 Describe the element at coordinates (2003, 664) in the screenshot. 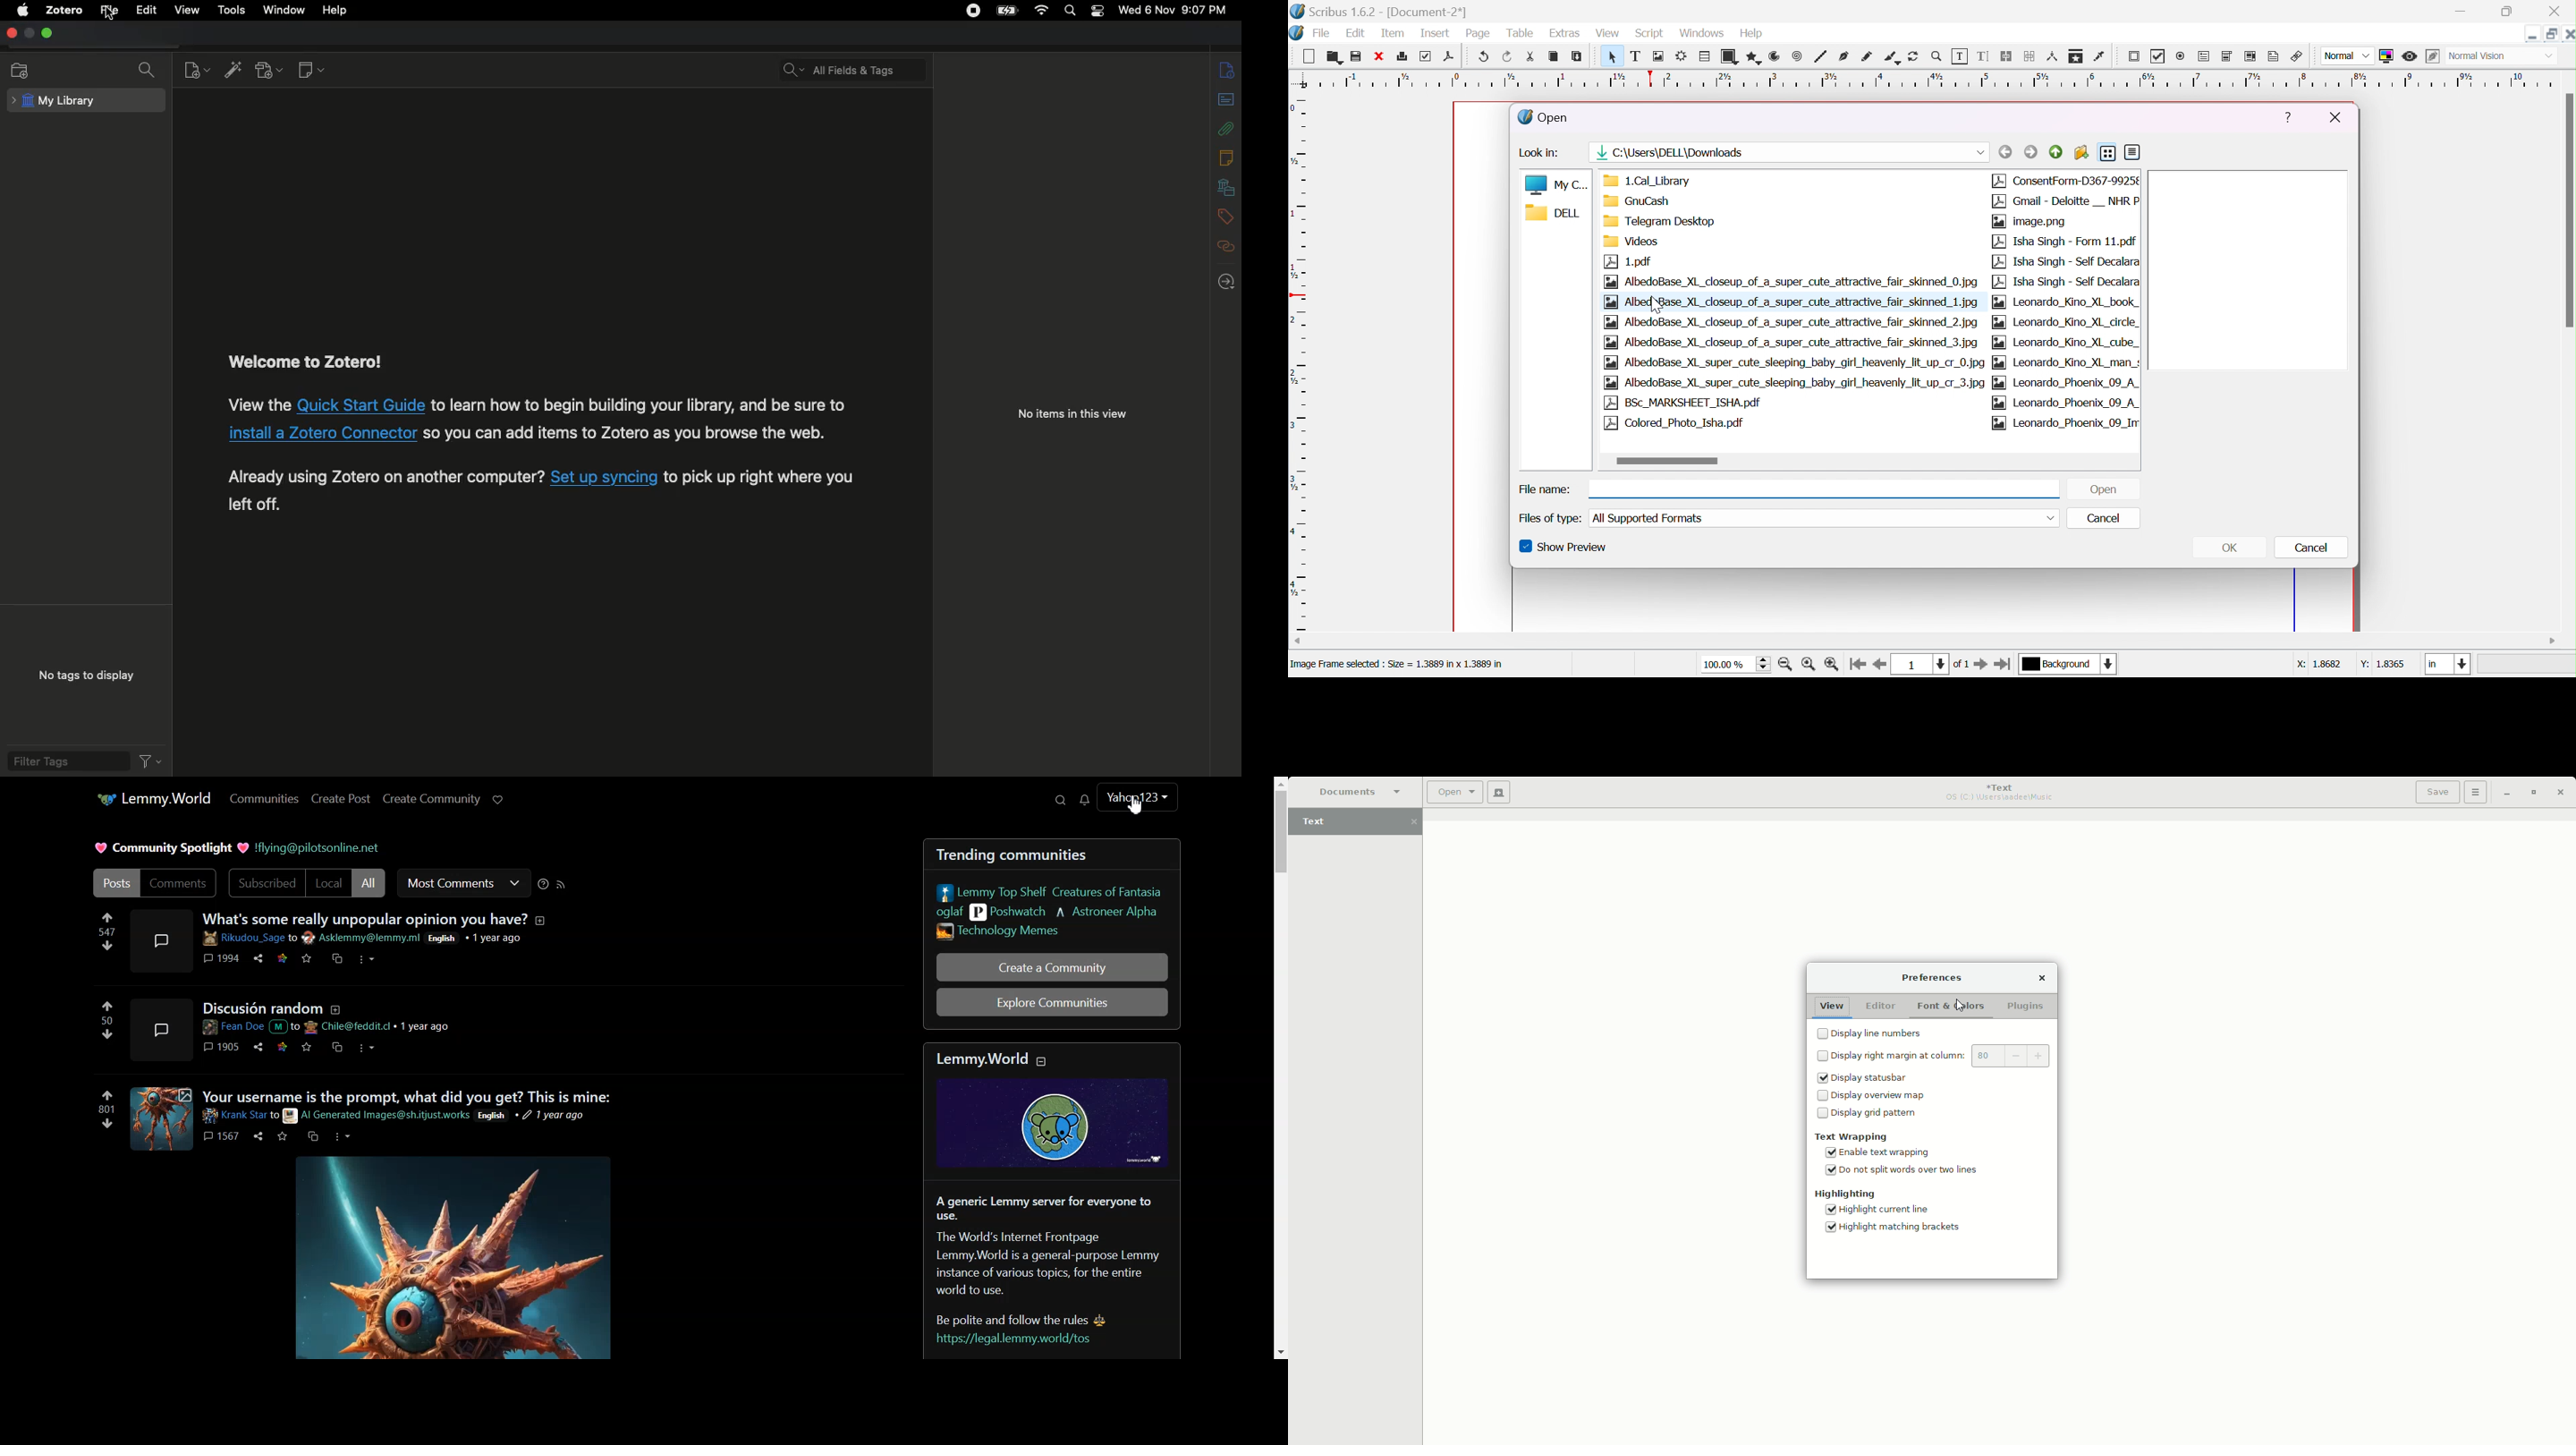

I see `go to last page` at that location.